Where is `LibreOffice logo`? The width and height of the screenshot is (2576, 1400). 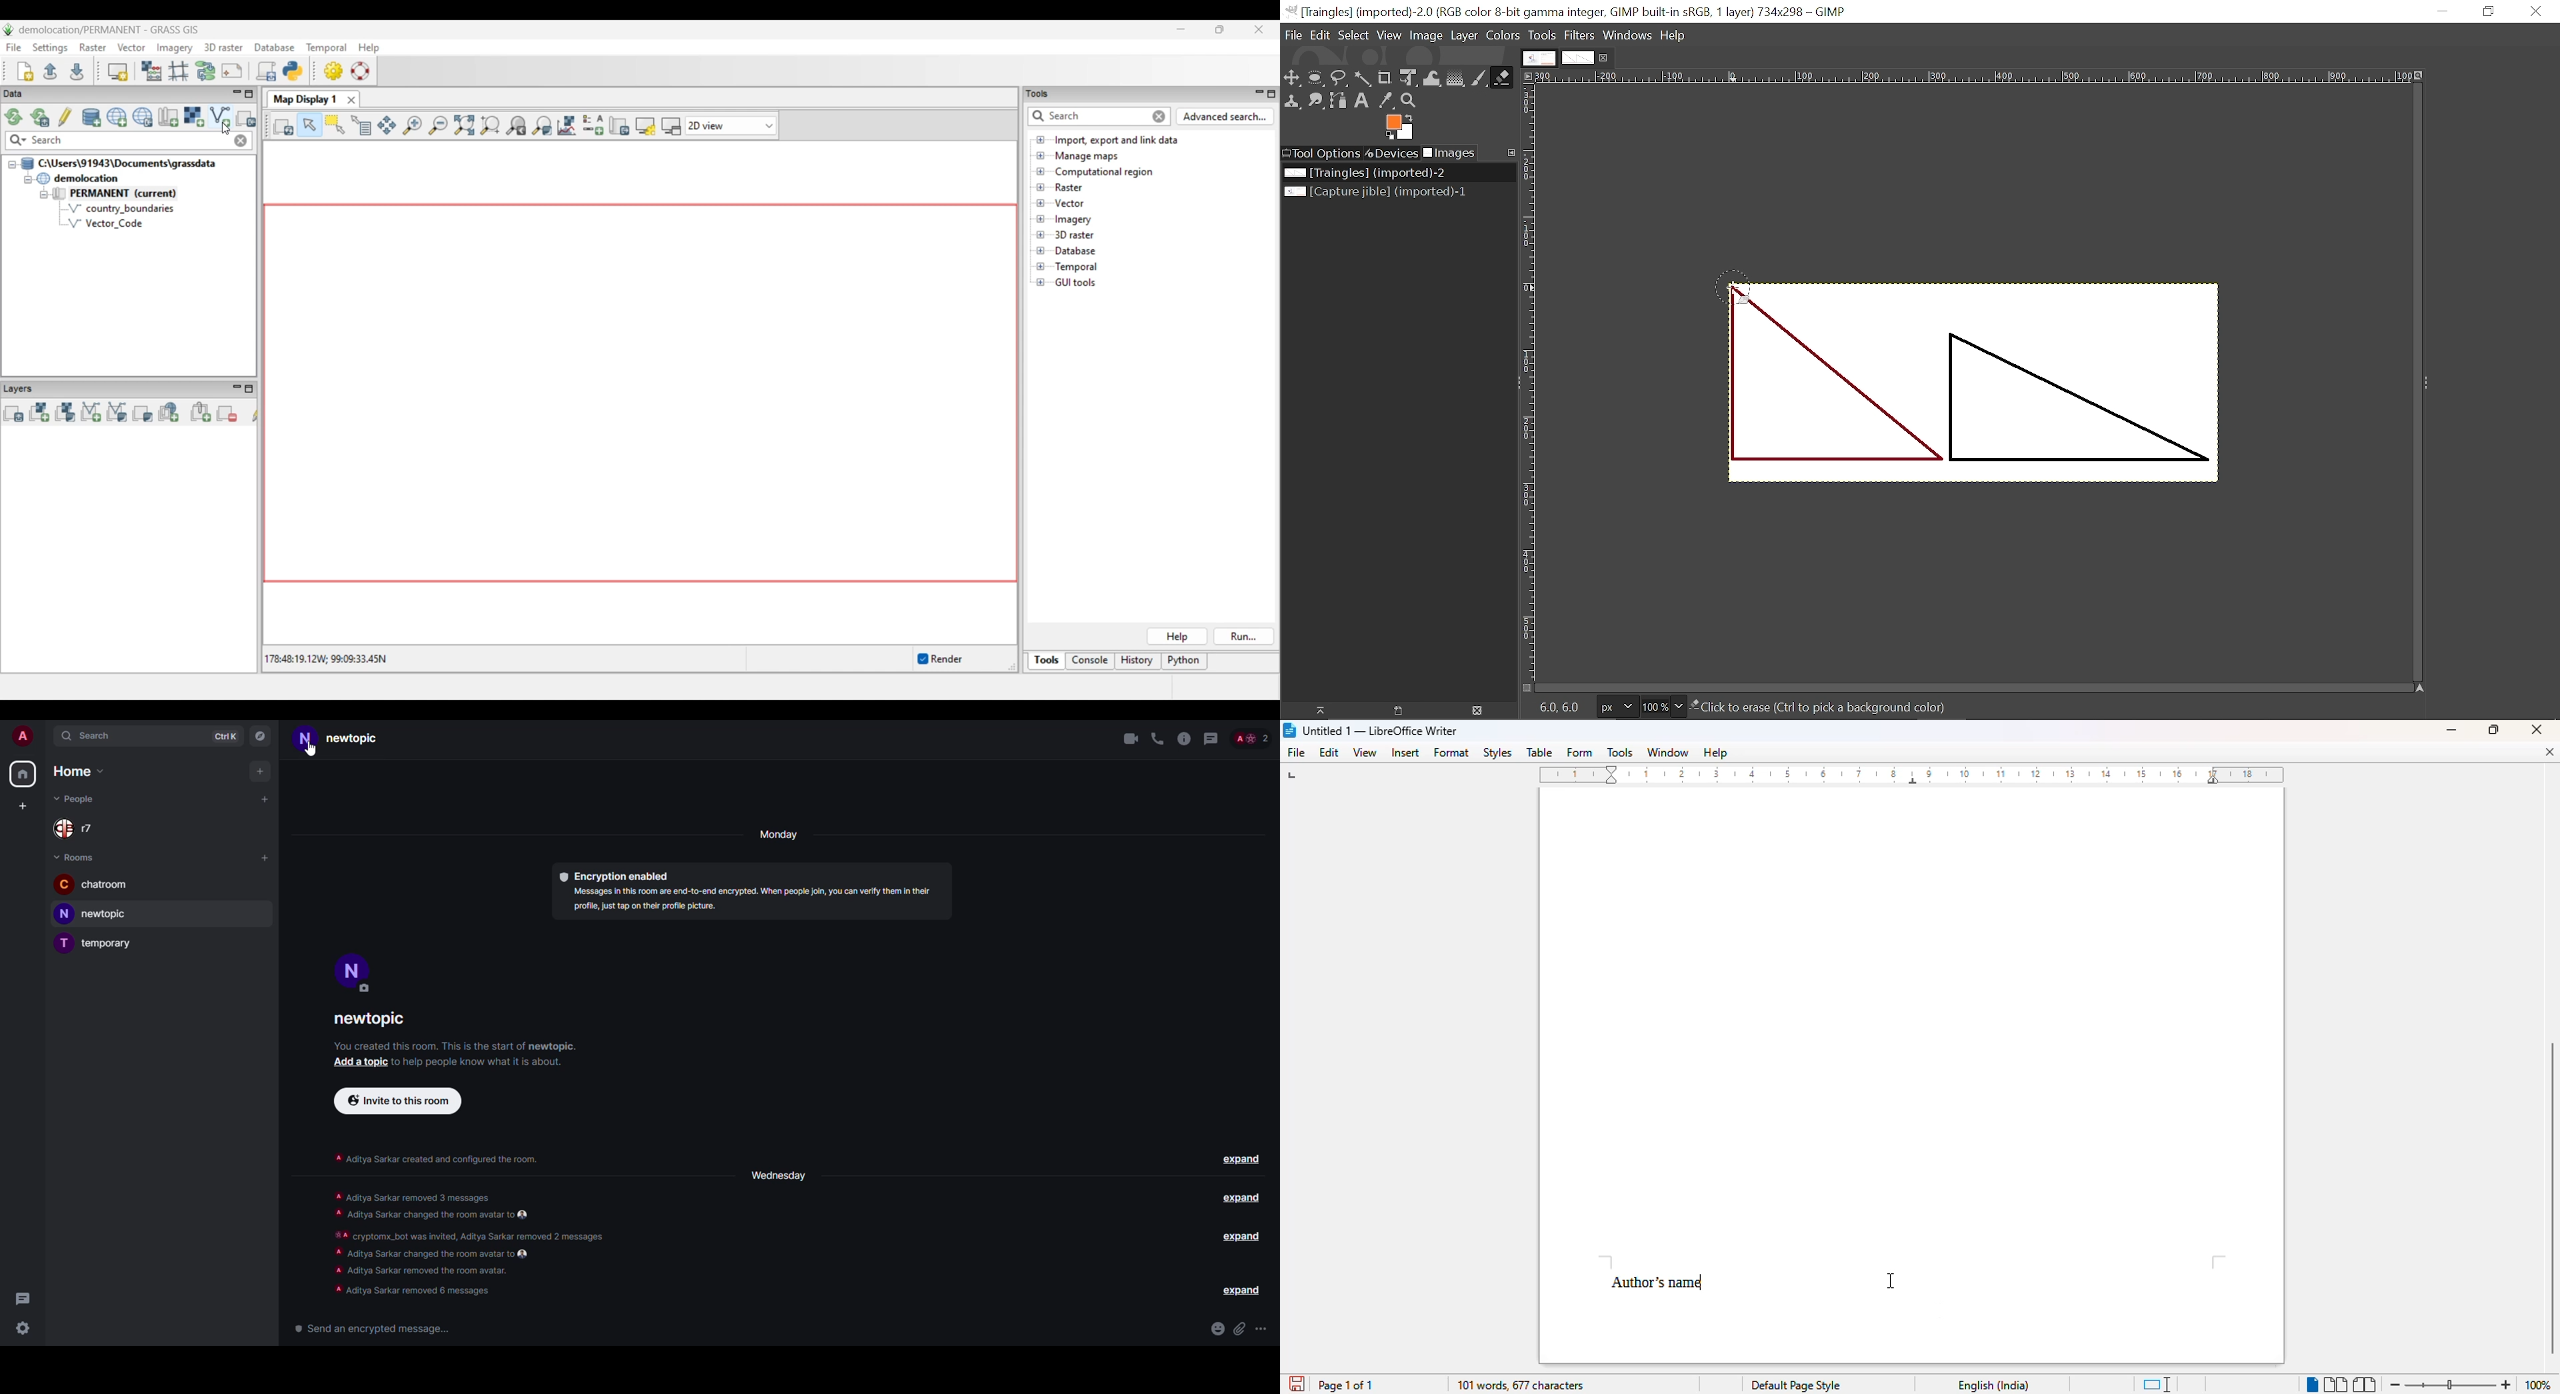
LibreOffice logo is located at coordinates (1290, 729).